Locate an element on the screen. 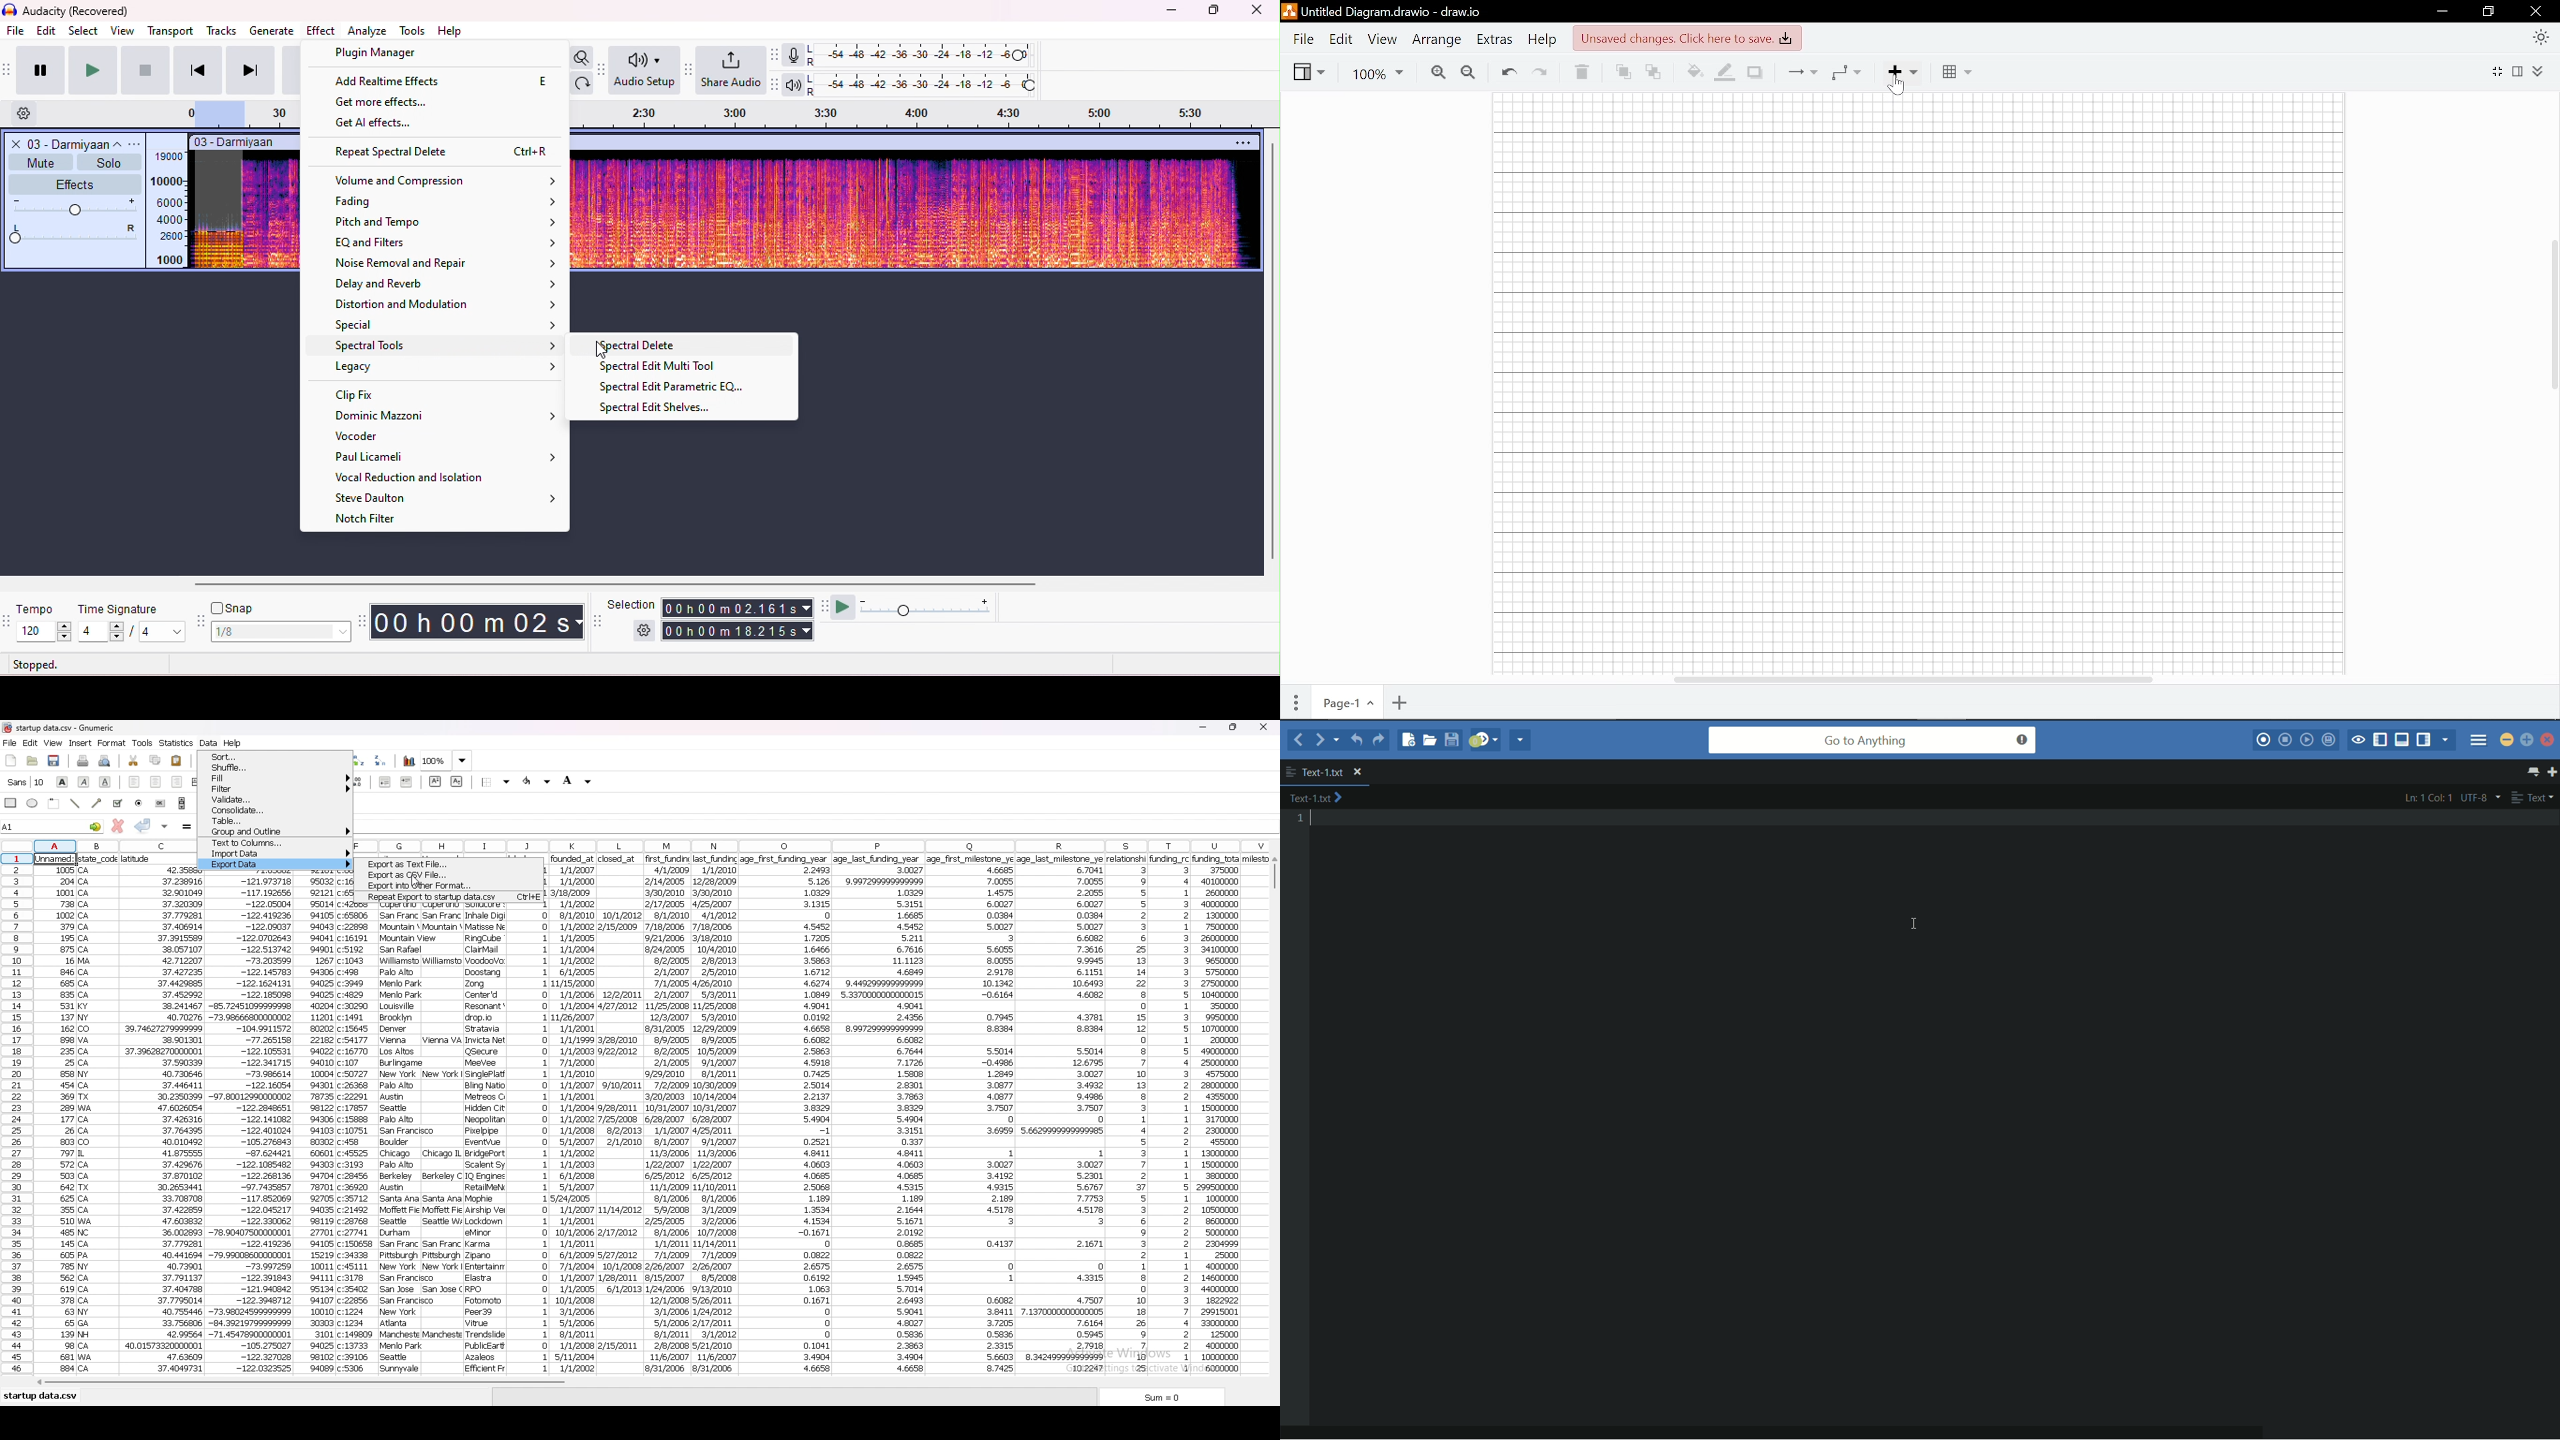 The image size is (2576, 1456). time signature is located at coordinates (116, 610).